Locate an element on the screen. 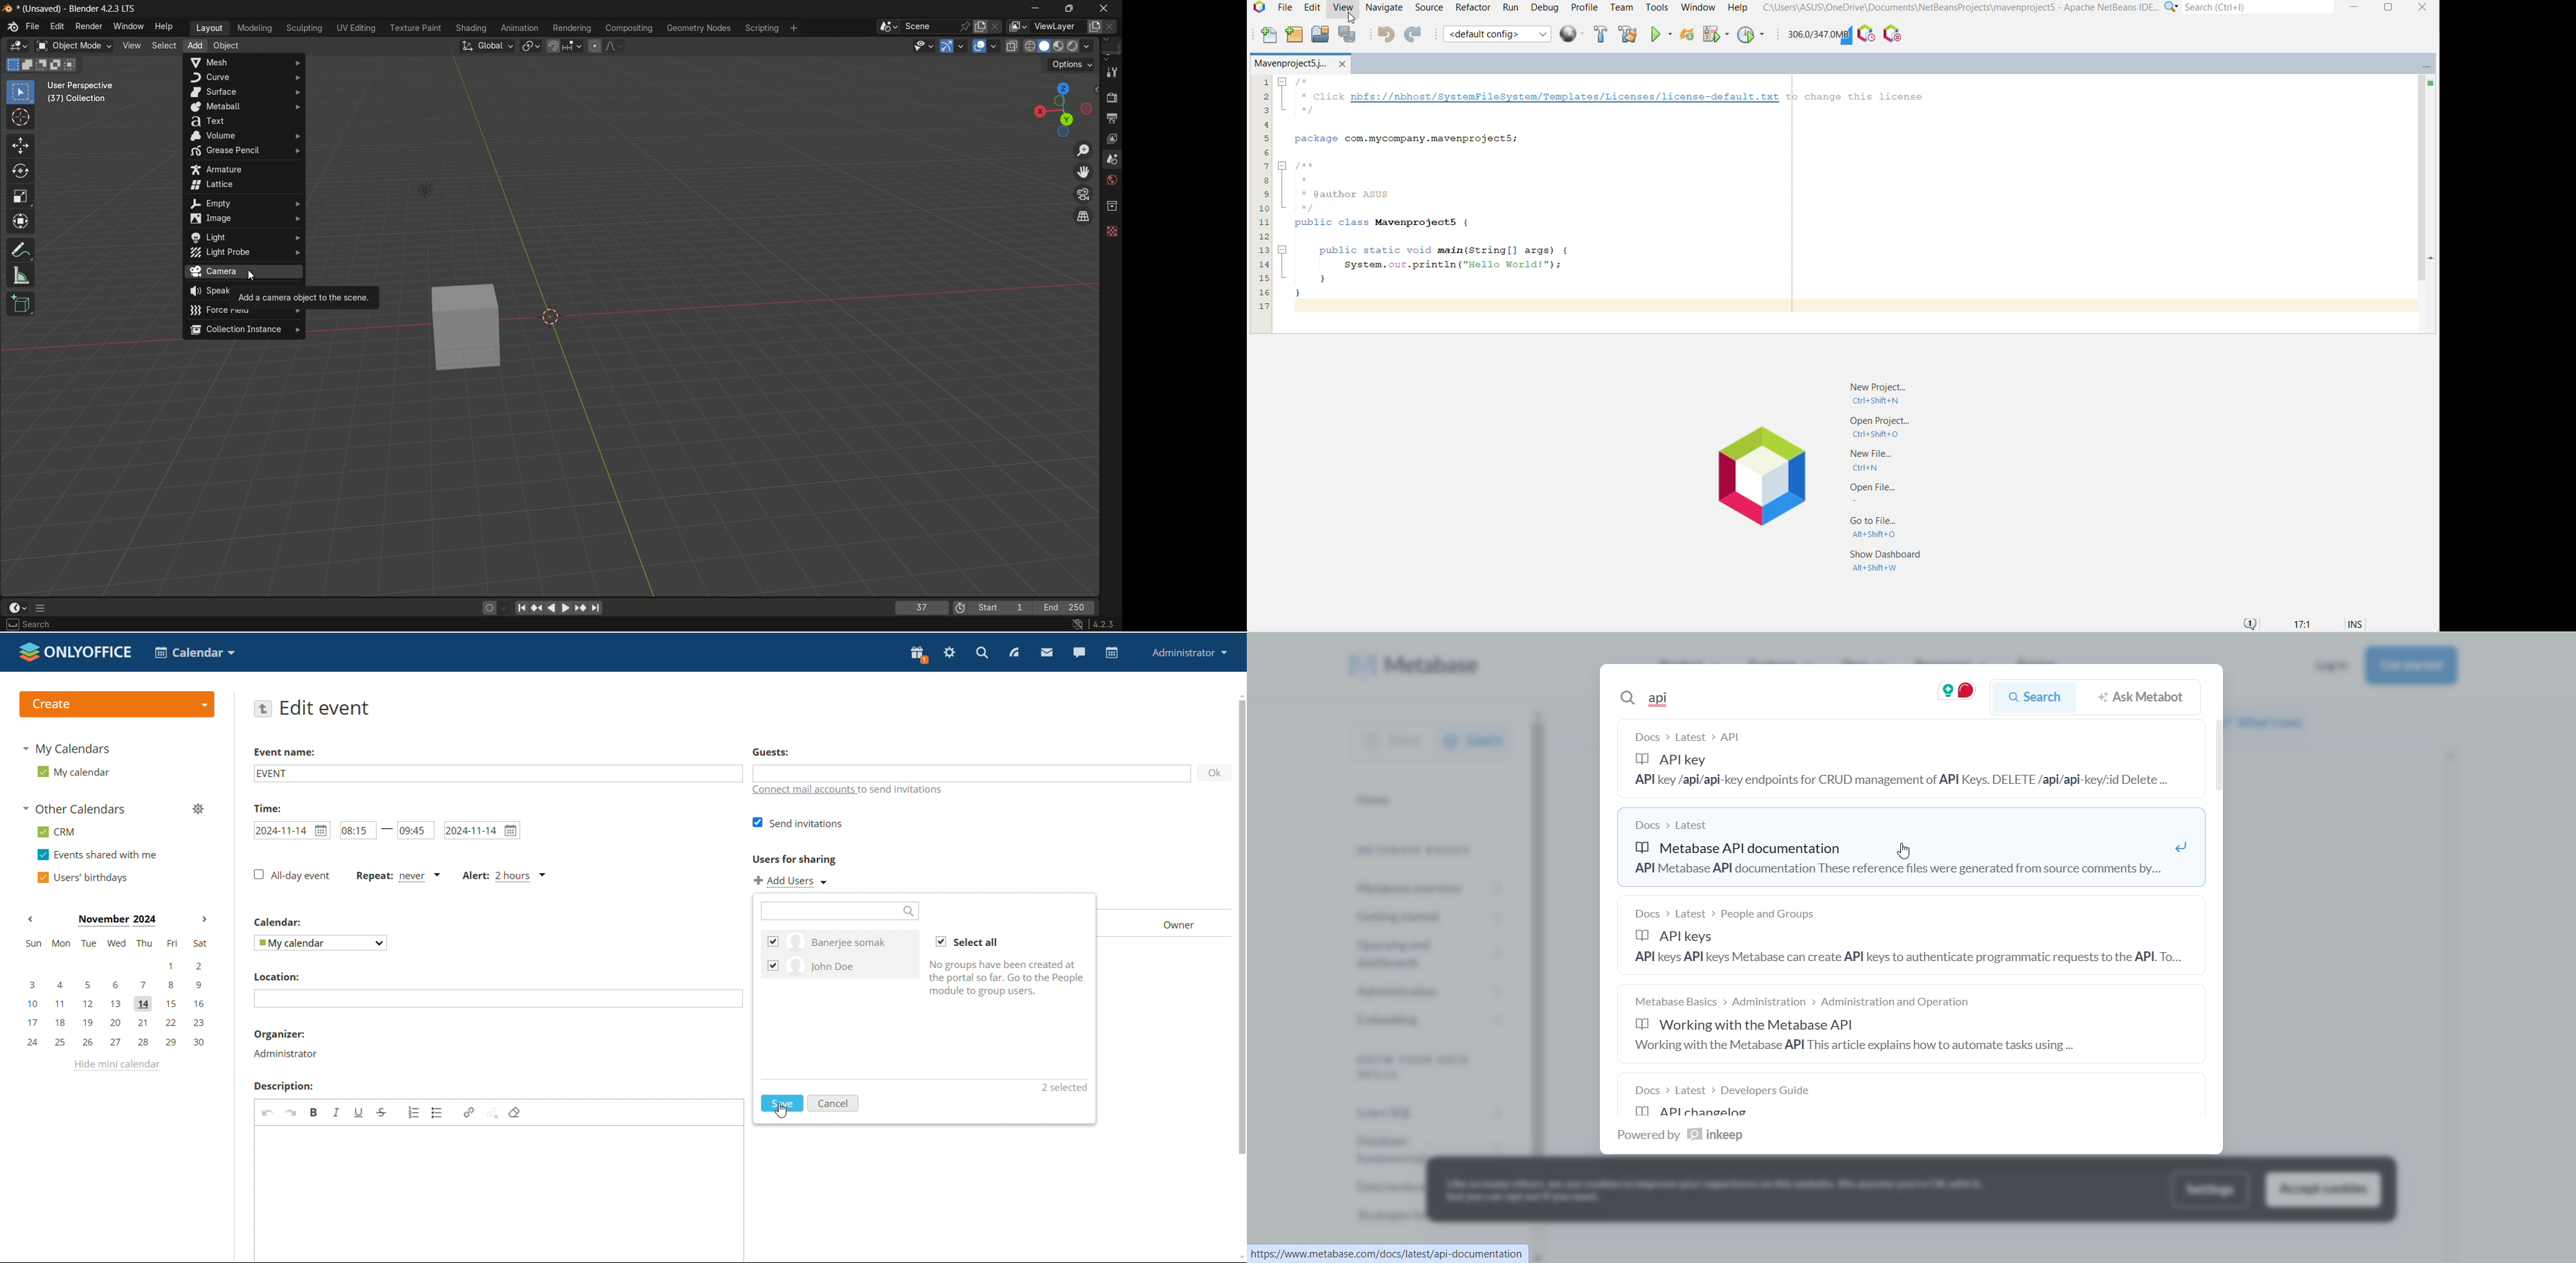 The image size is (2576, 1288). add new layer is located at coordinates (1095, 26).